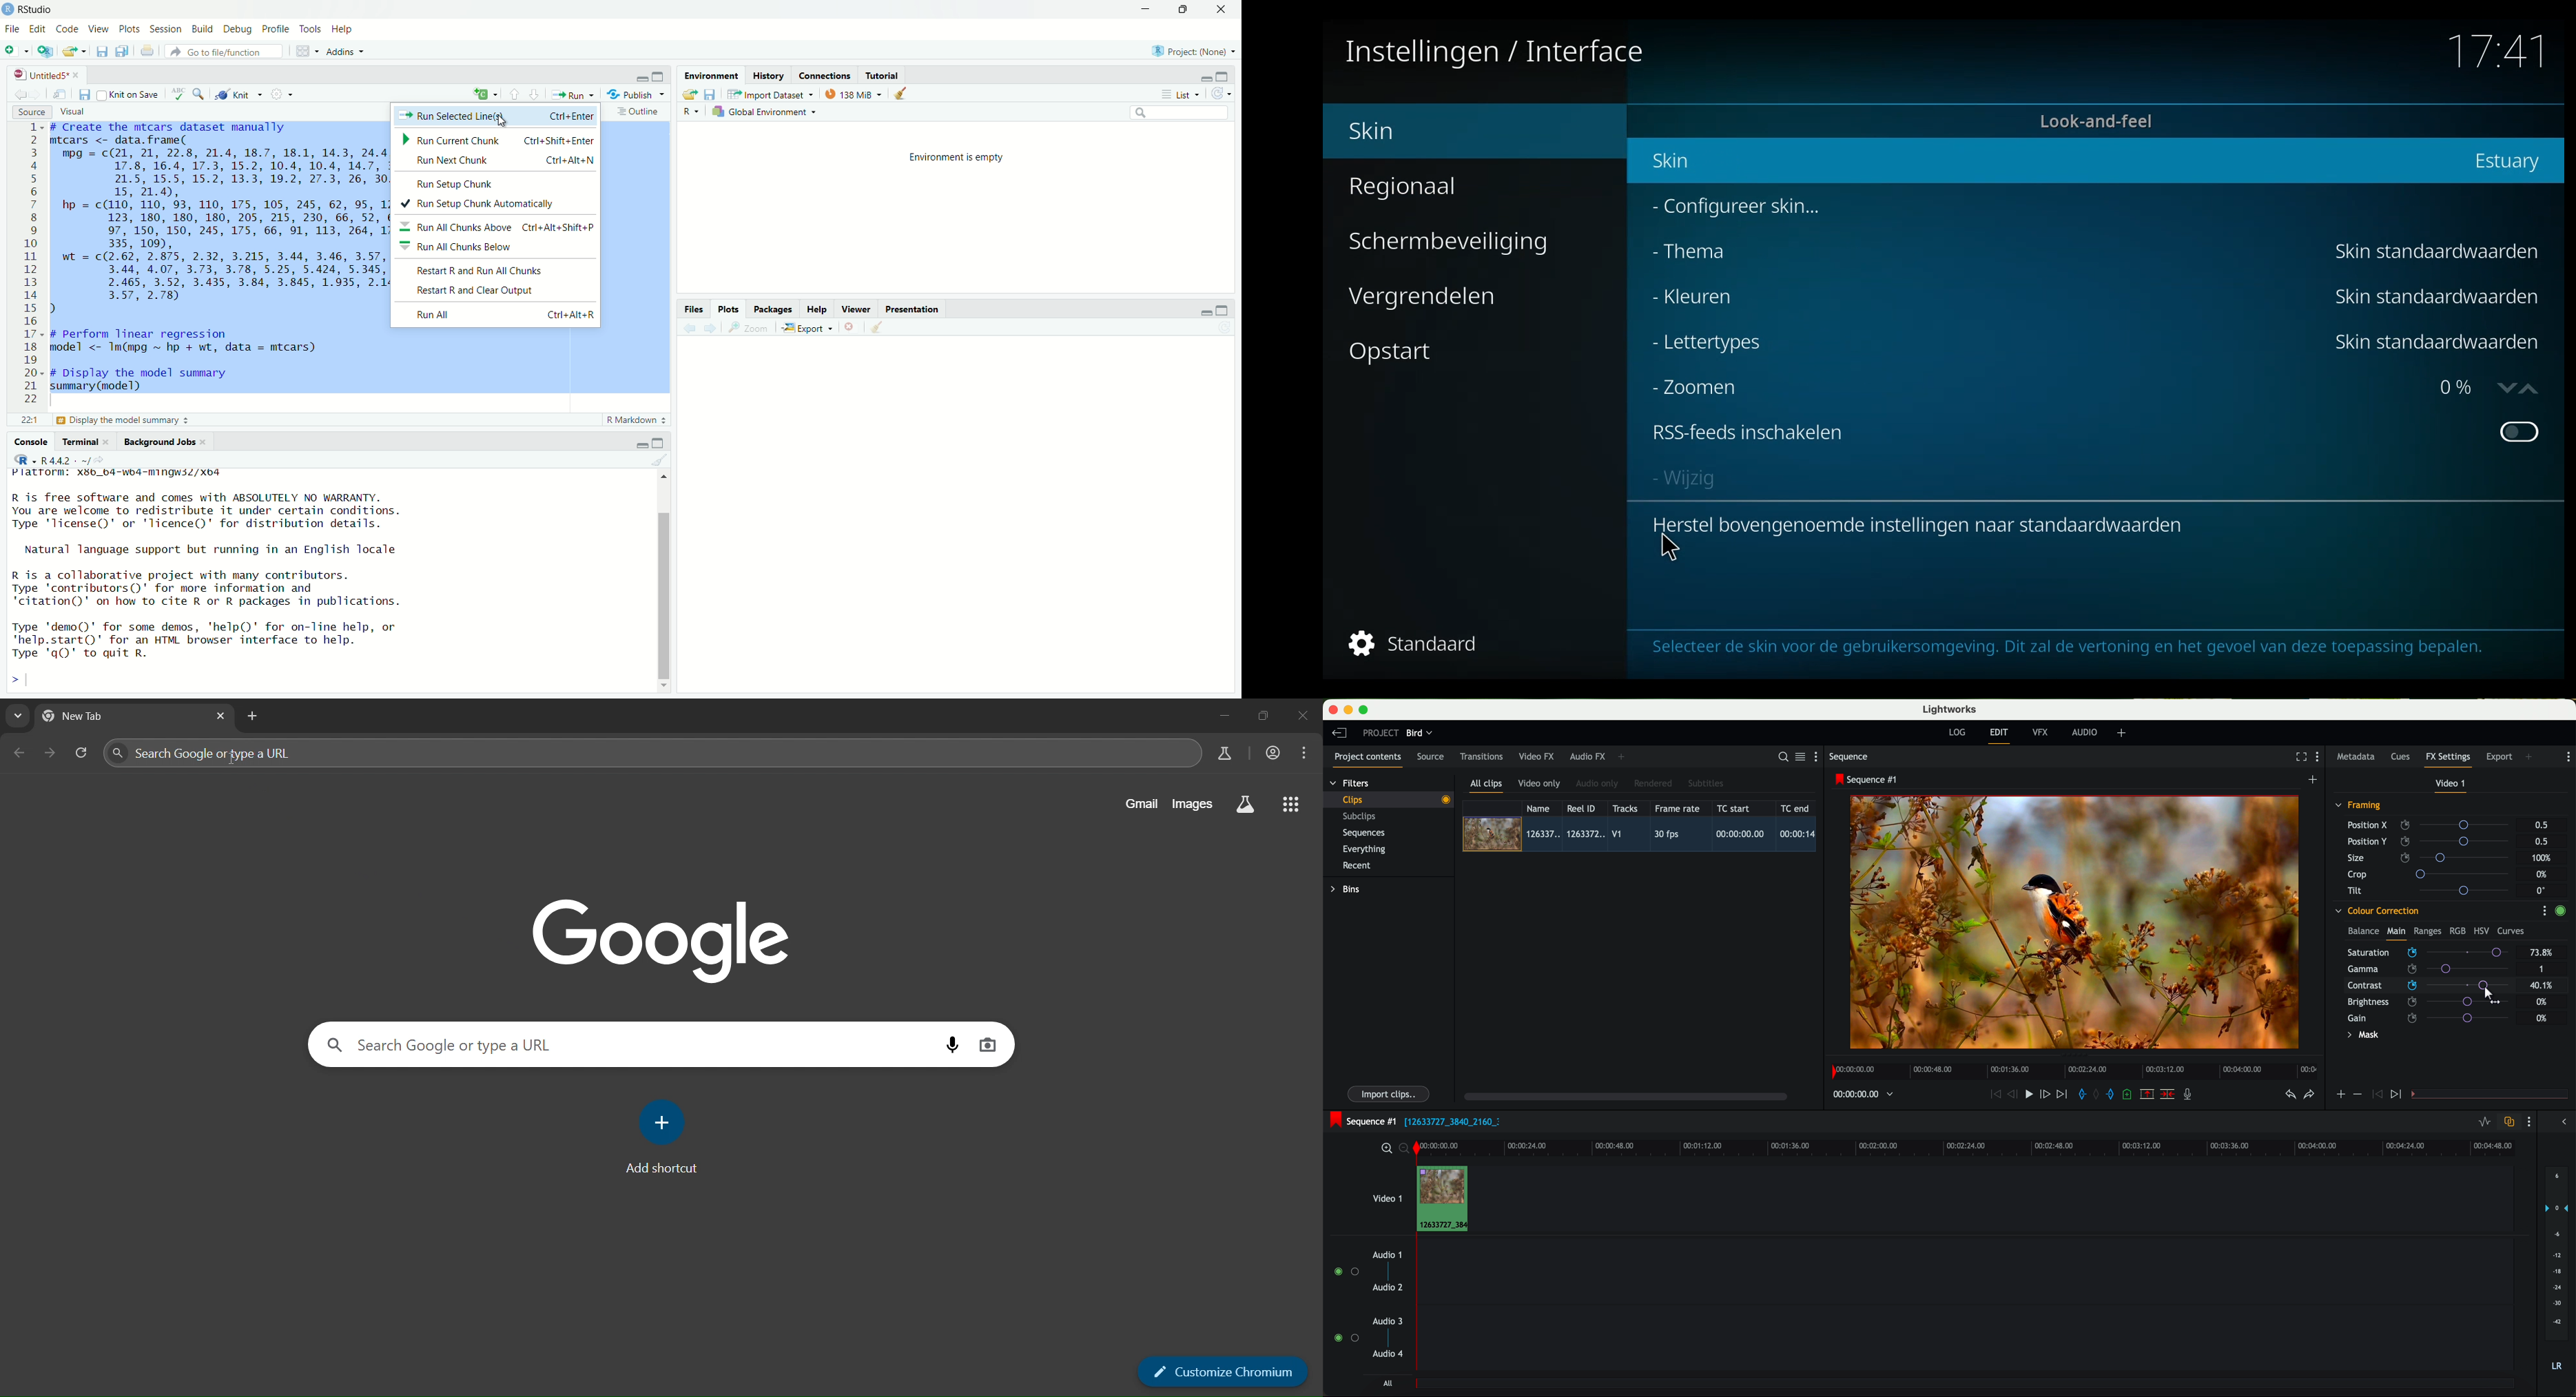  I want to click on 221, so click(28, 421).